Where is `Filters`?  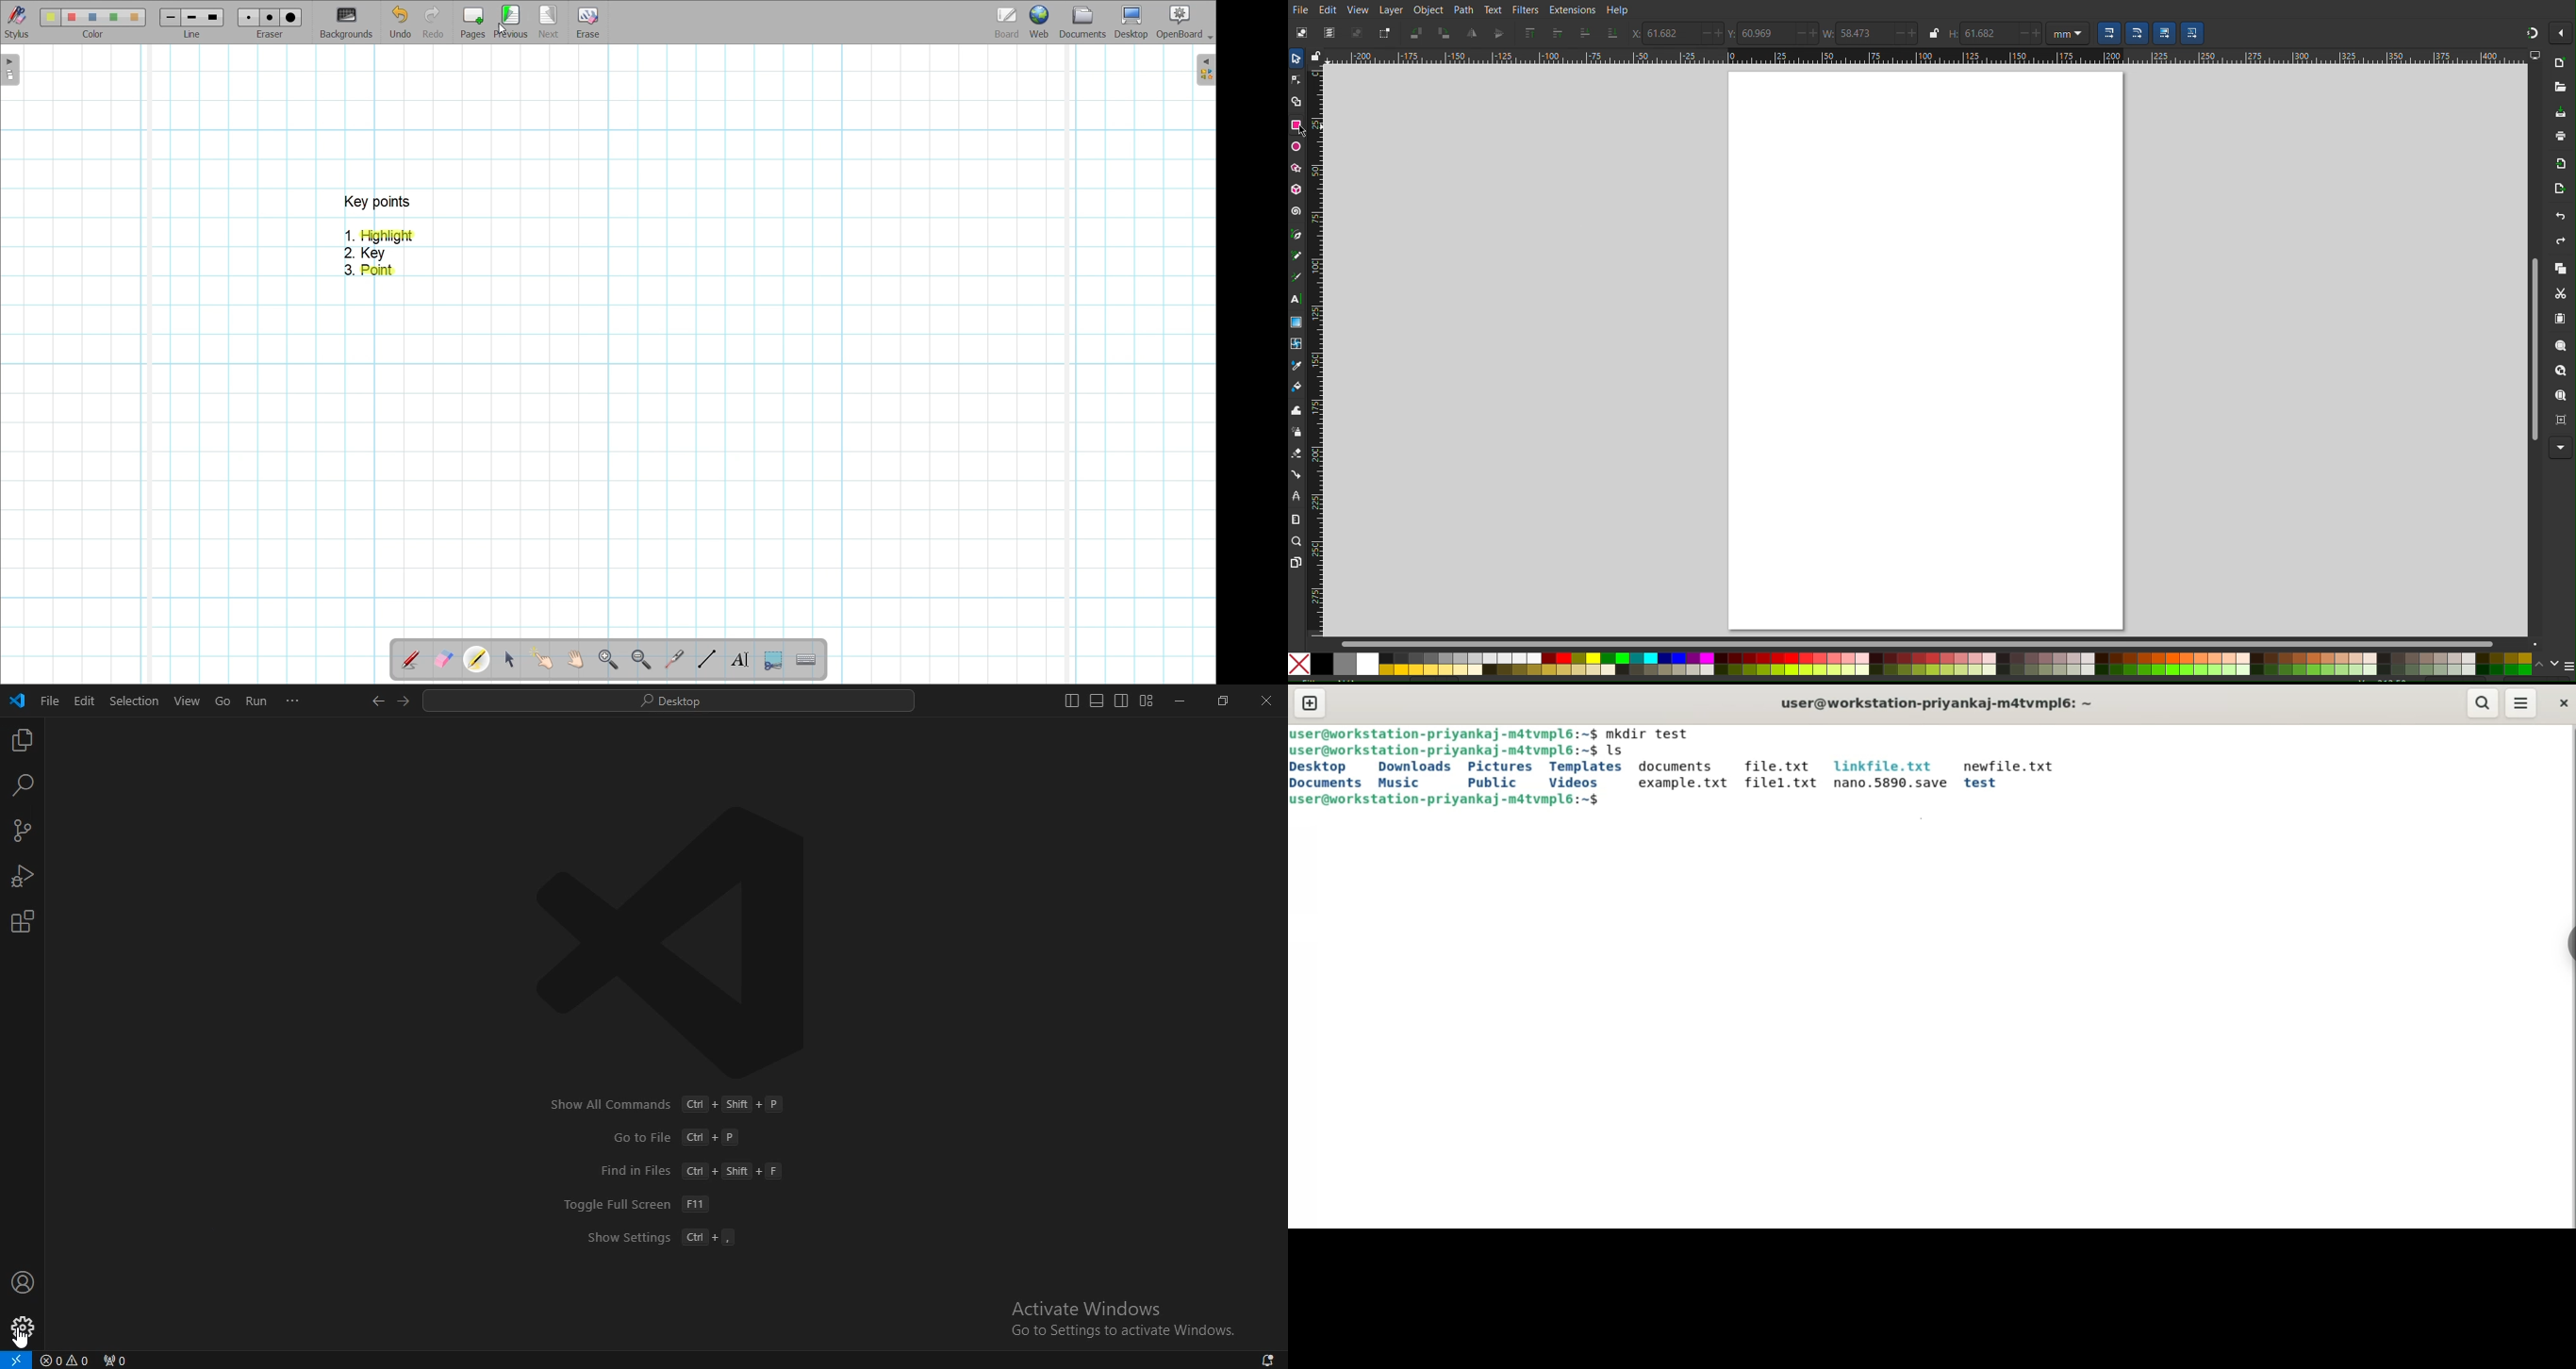
Filters is located at coordinates (1525, 11).